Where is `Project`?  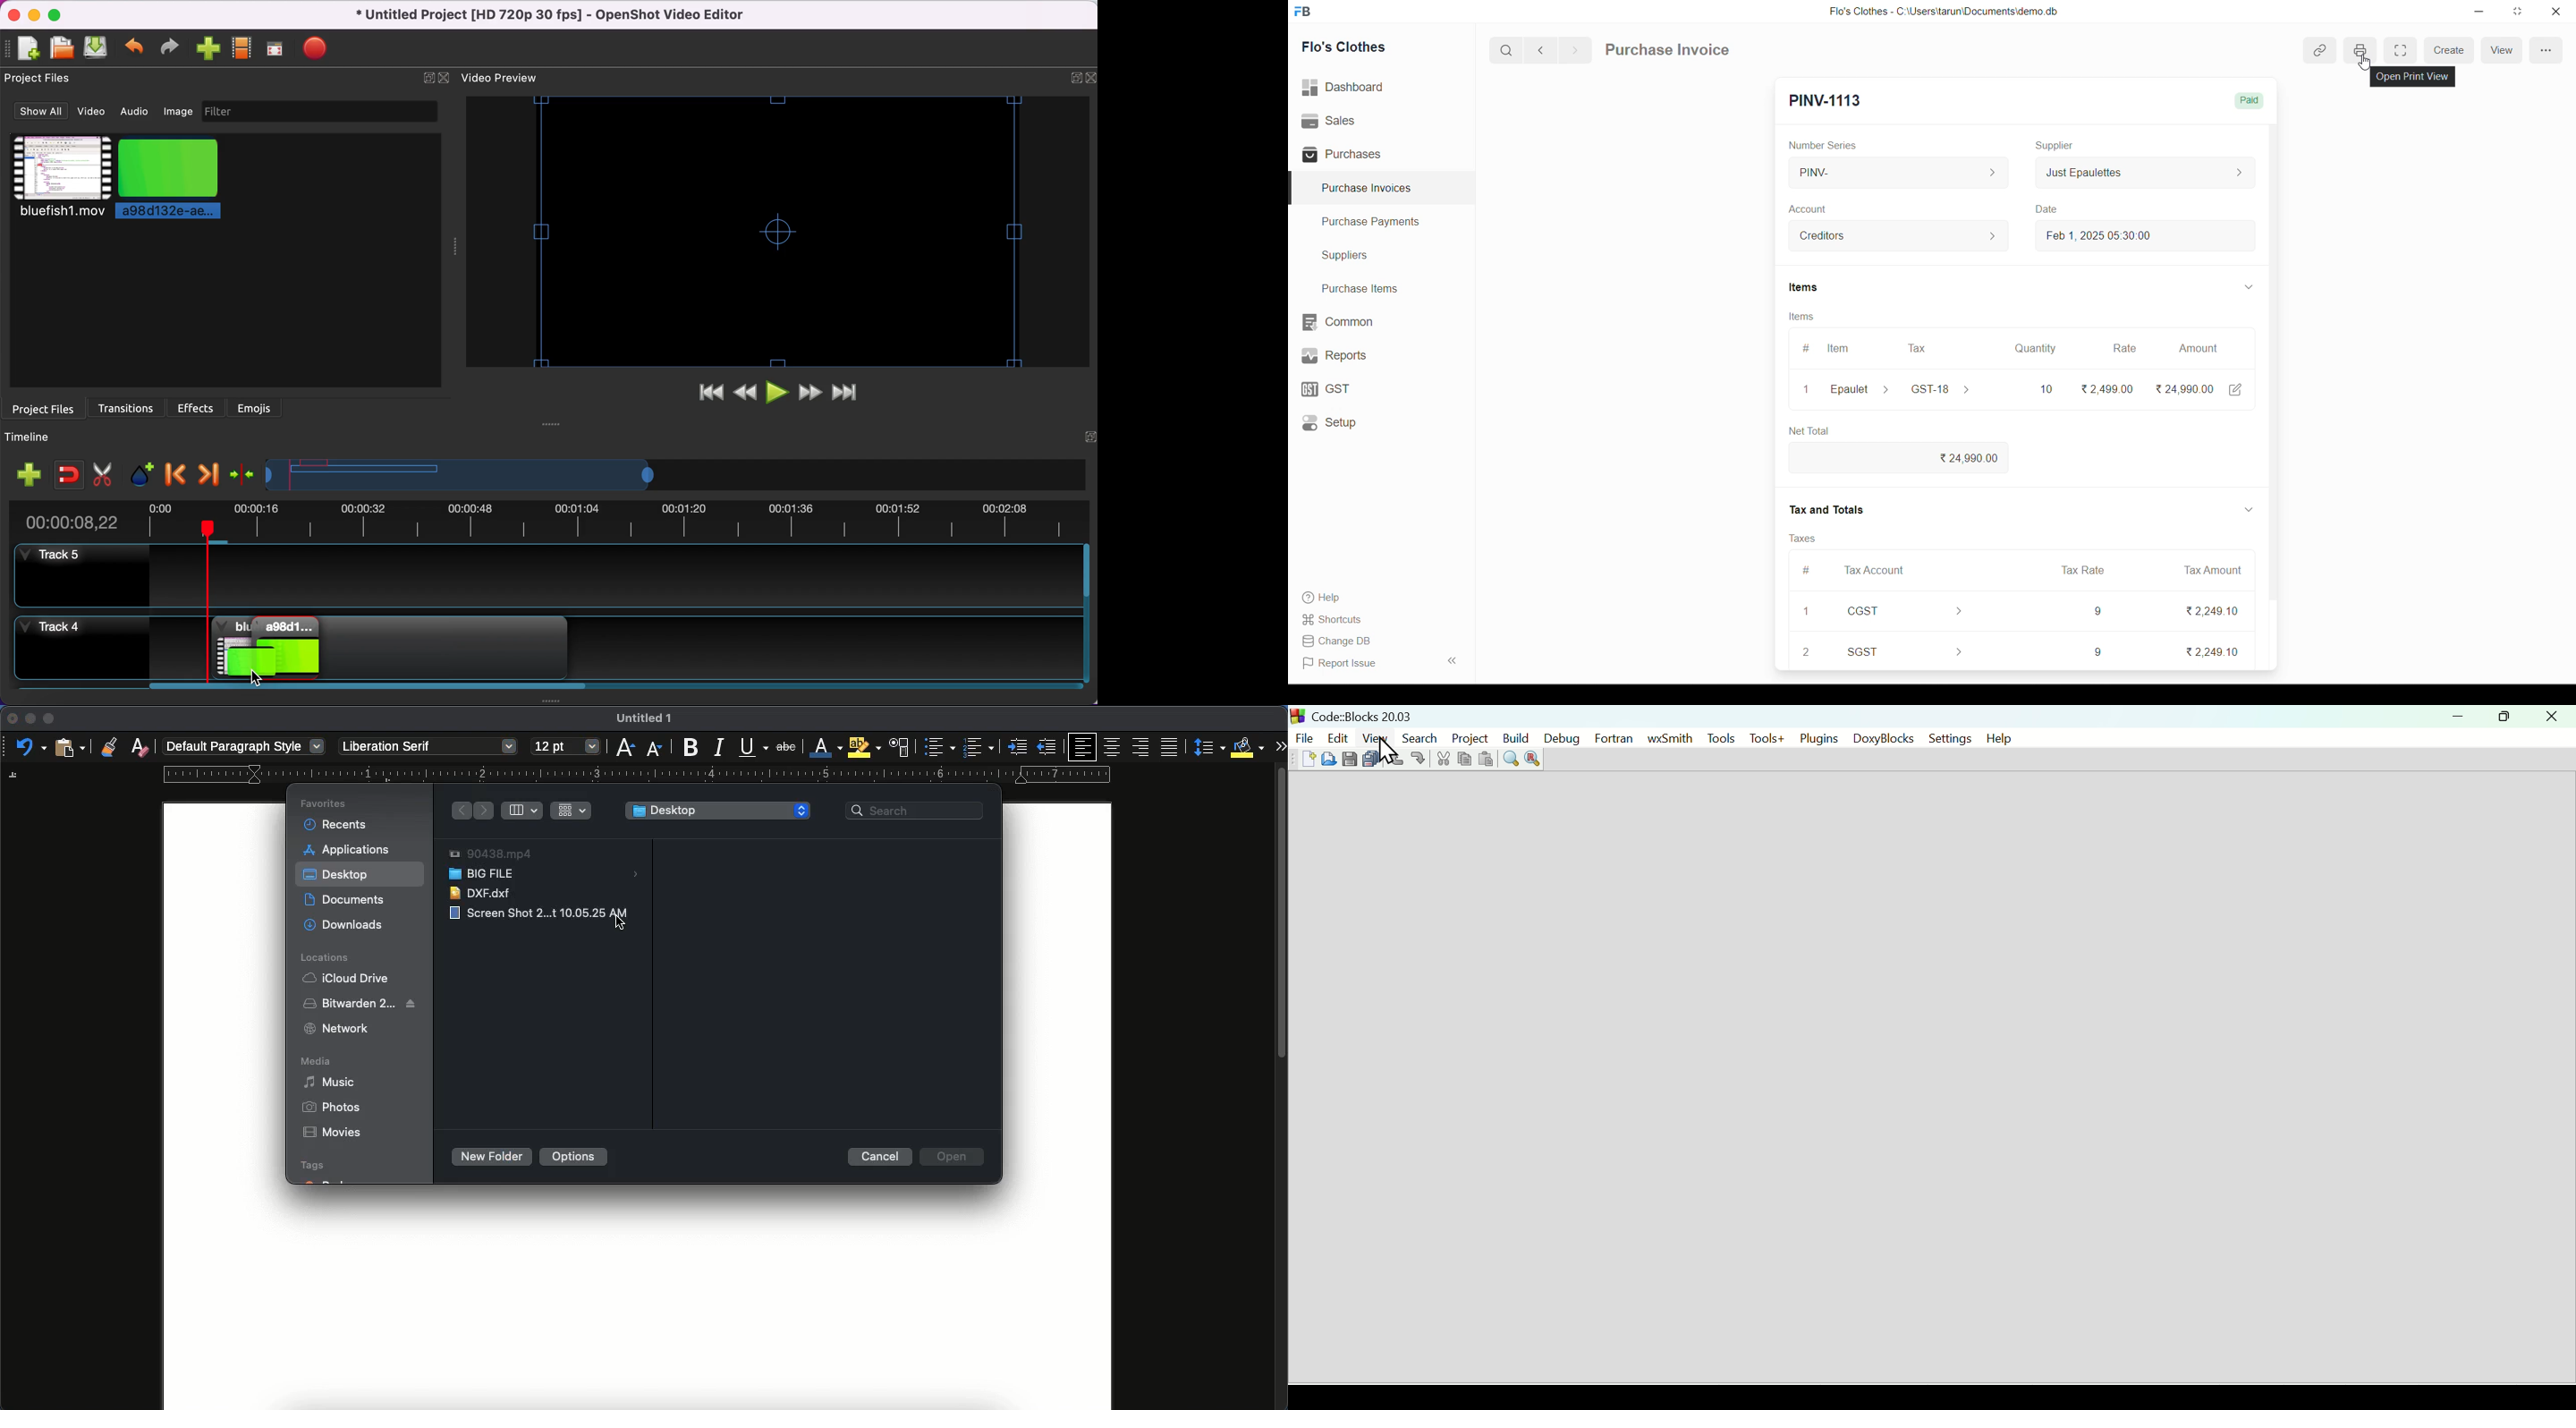 Project is located at coordinates (1467, 737).